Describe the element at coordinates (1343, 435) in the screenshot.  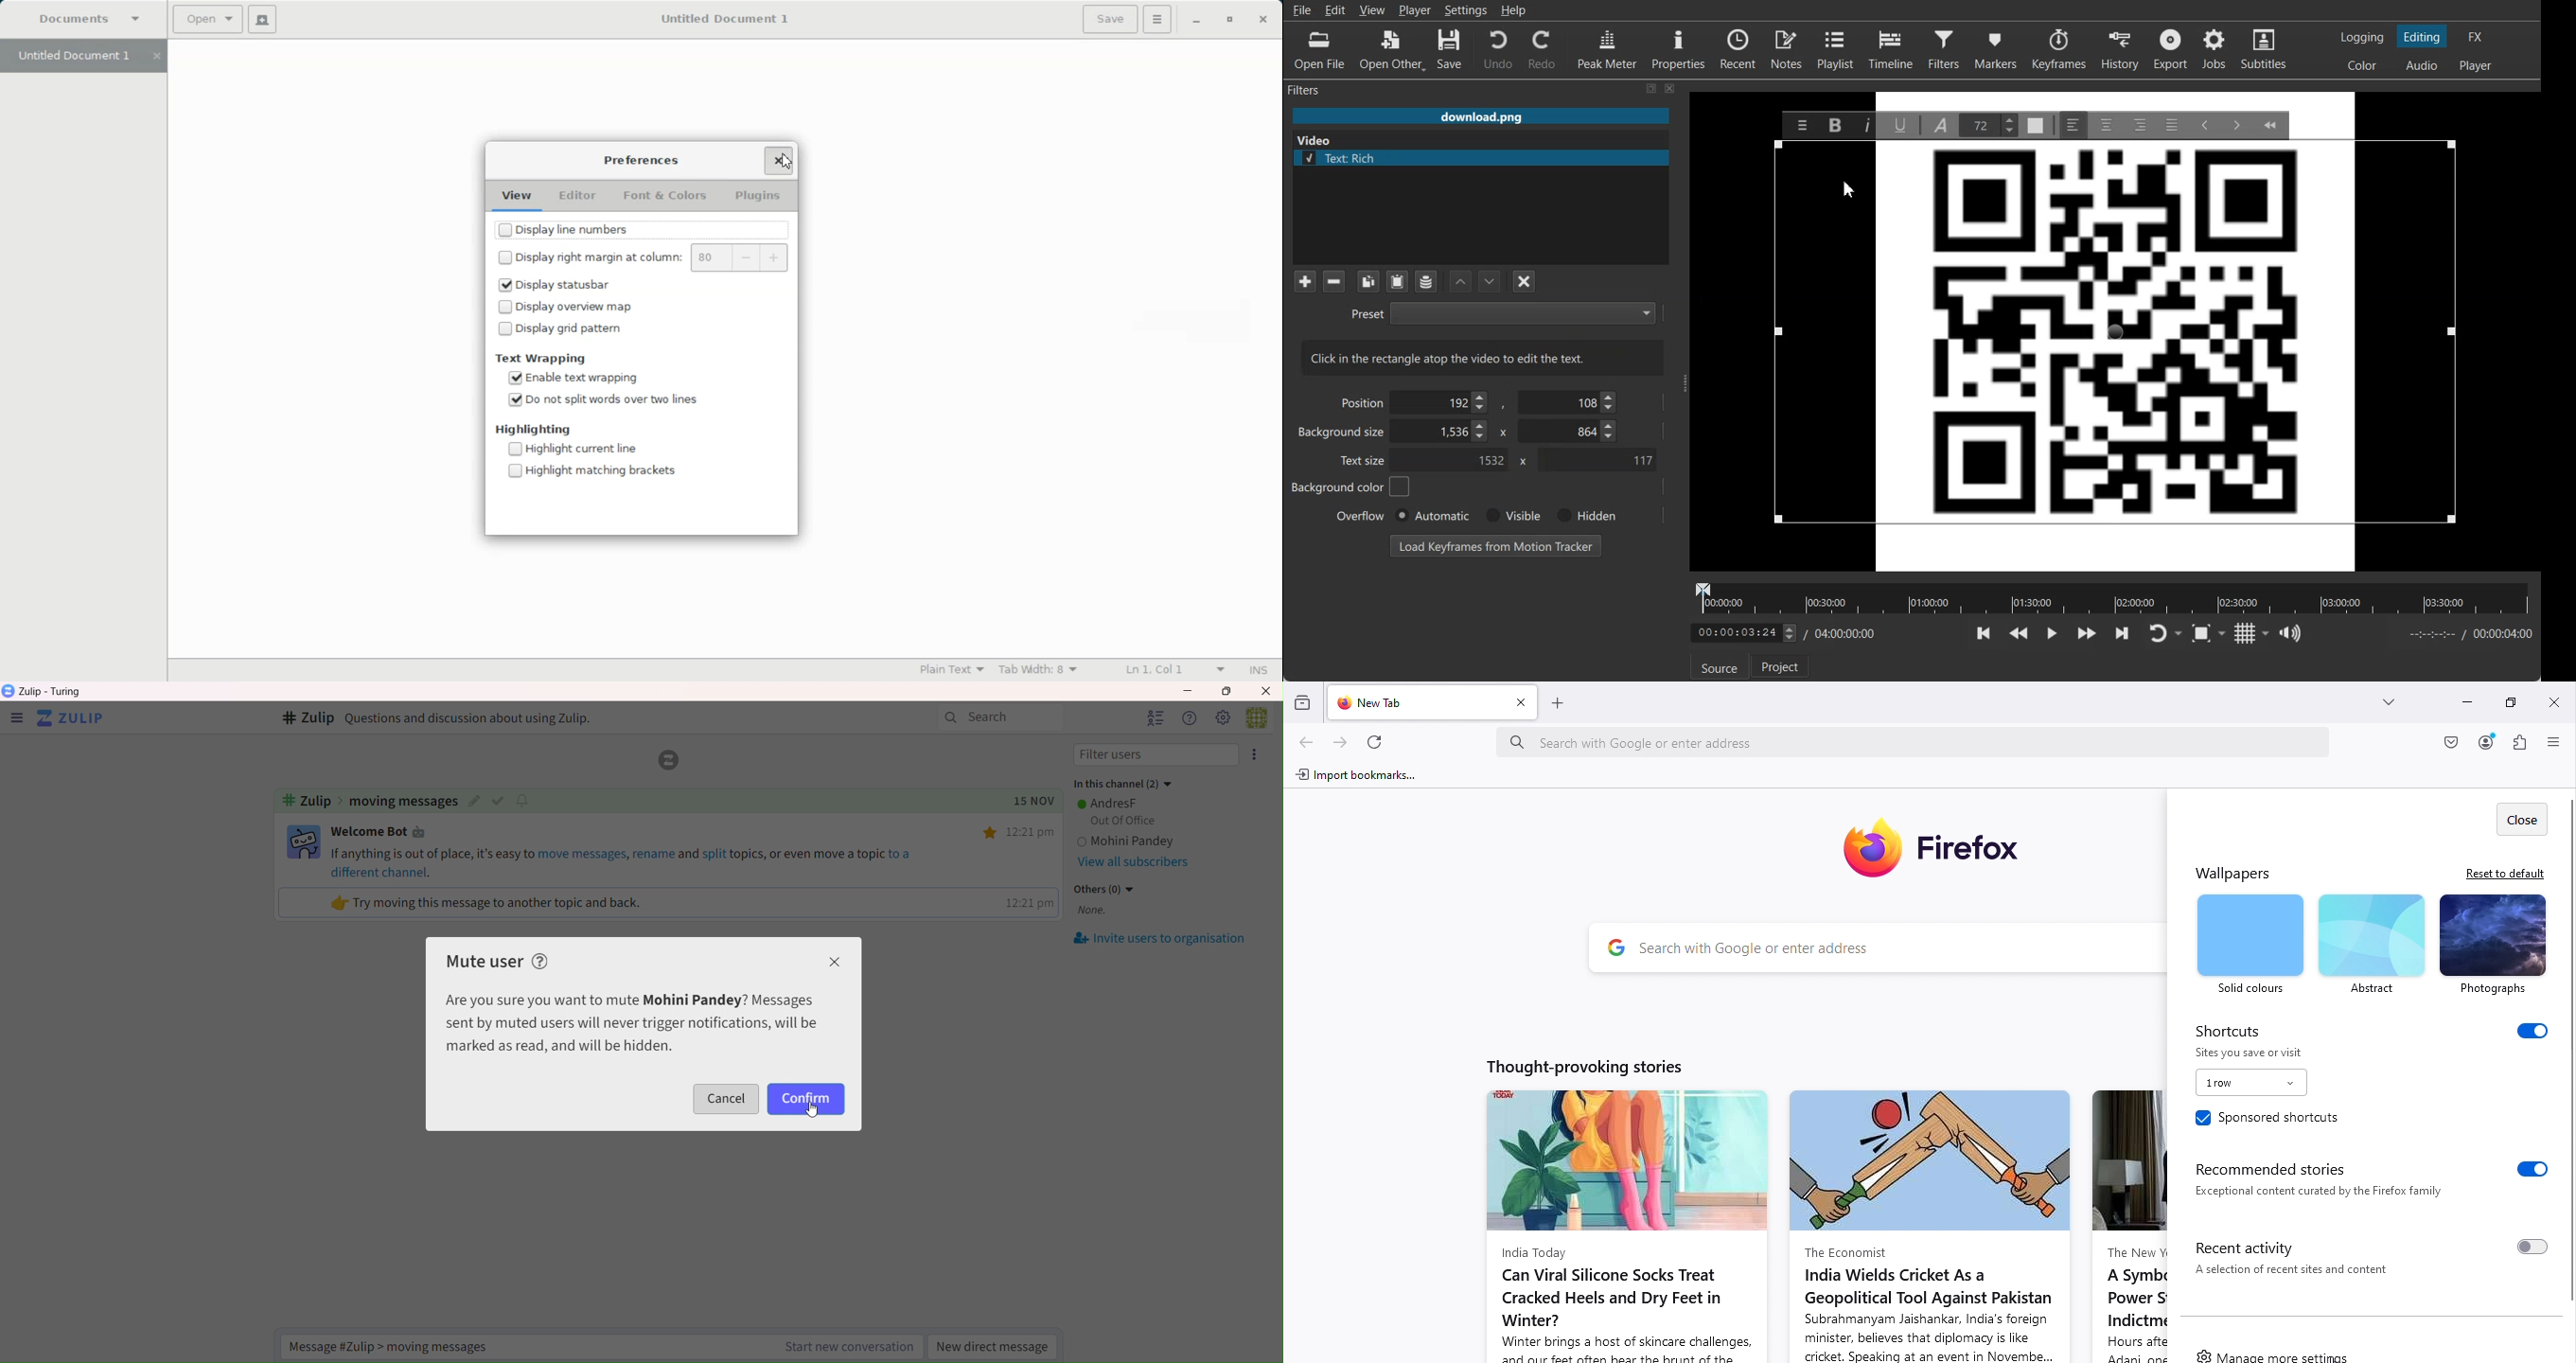
I see `Background size` at that location.